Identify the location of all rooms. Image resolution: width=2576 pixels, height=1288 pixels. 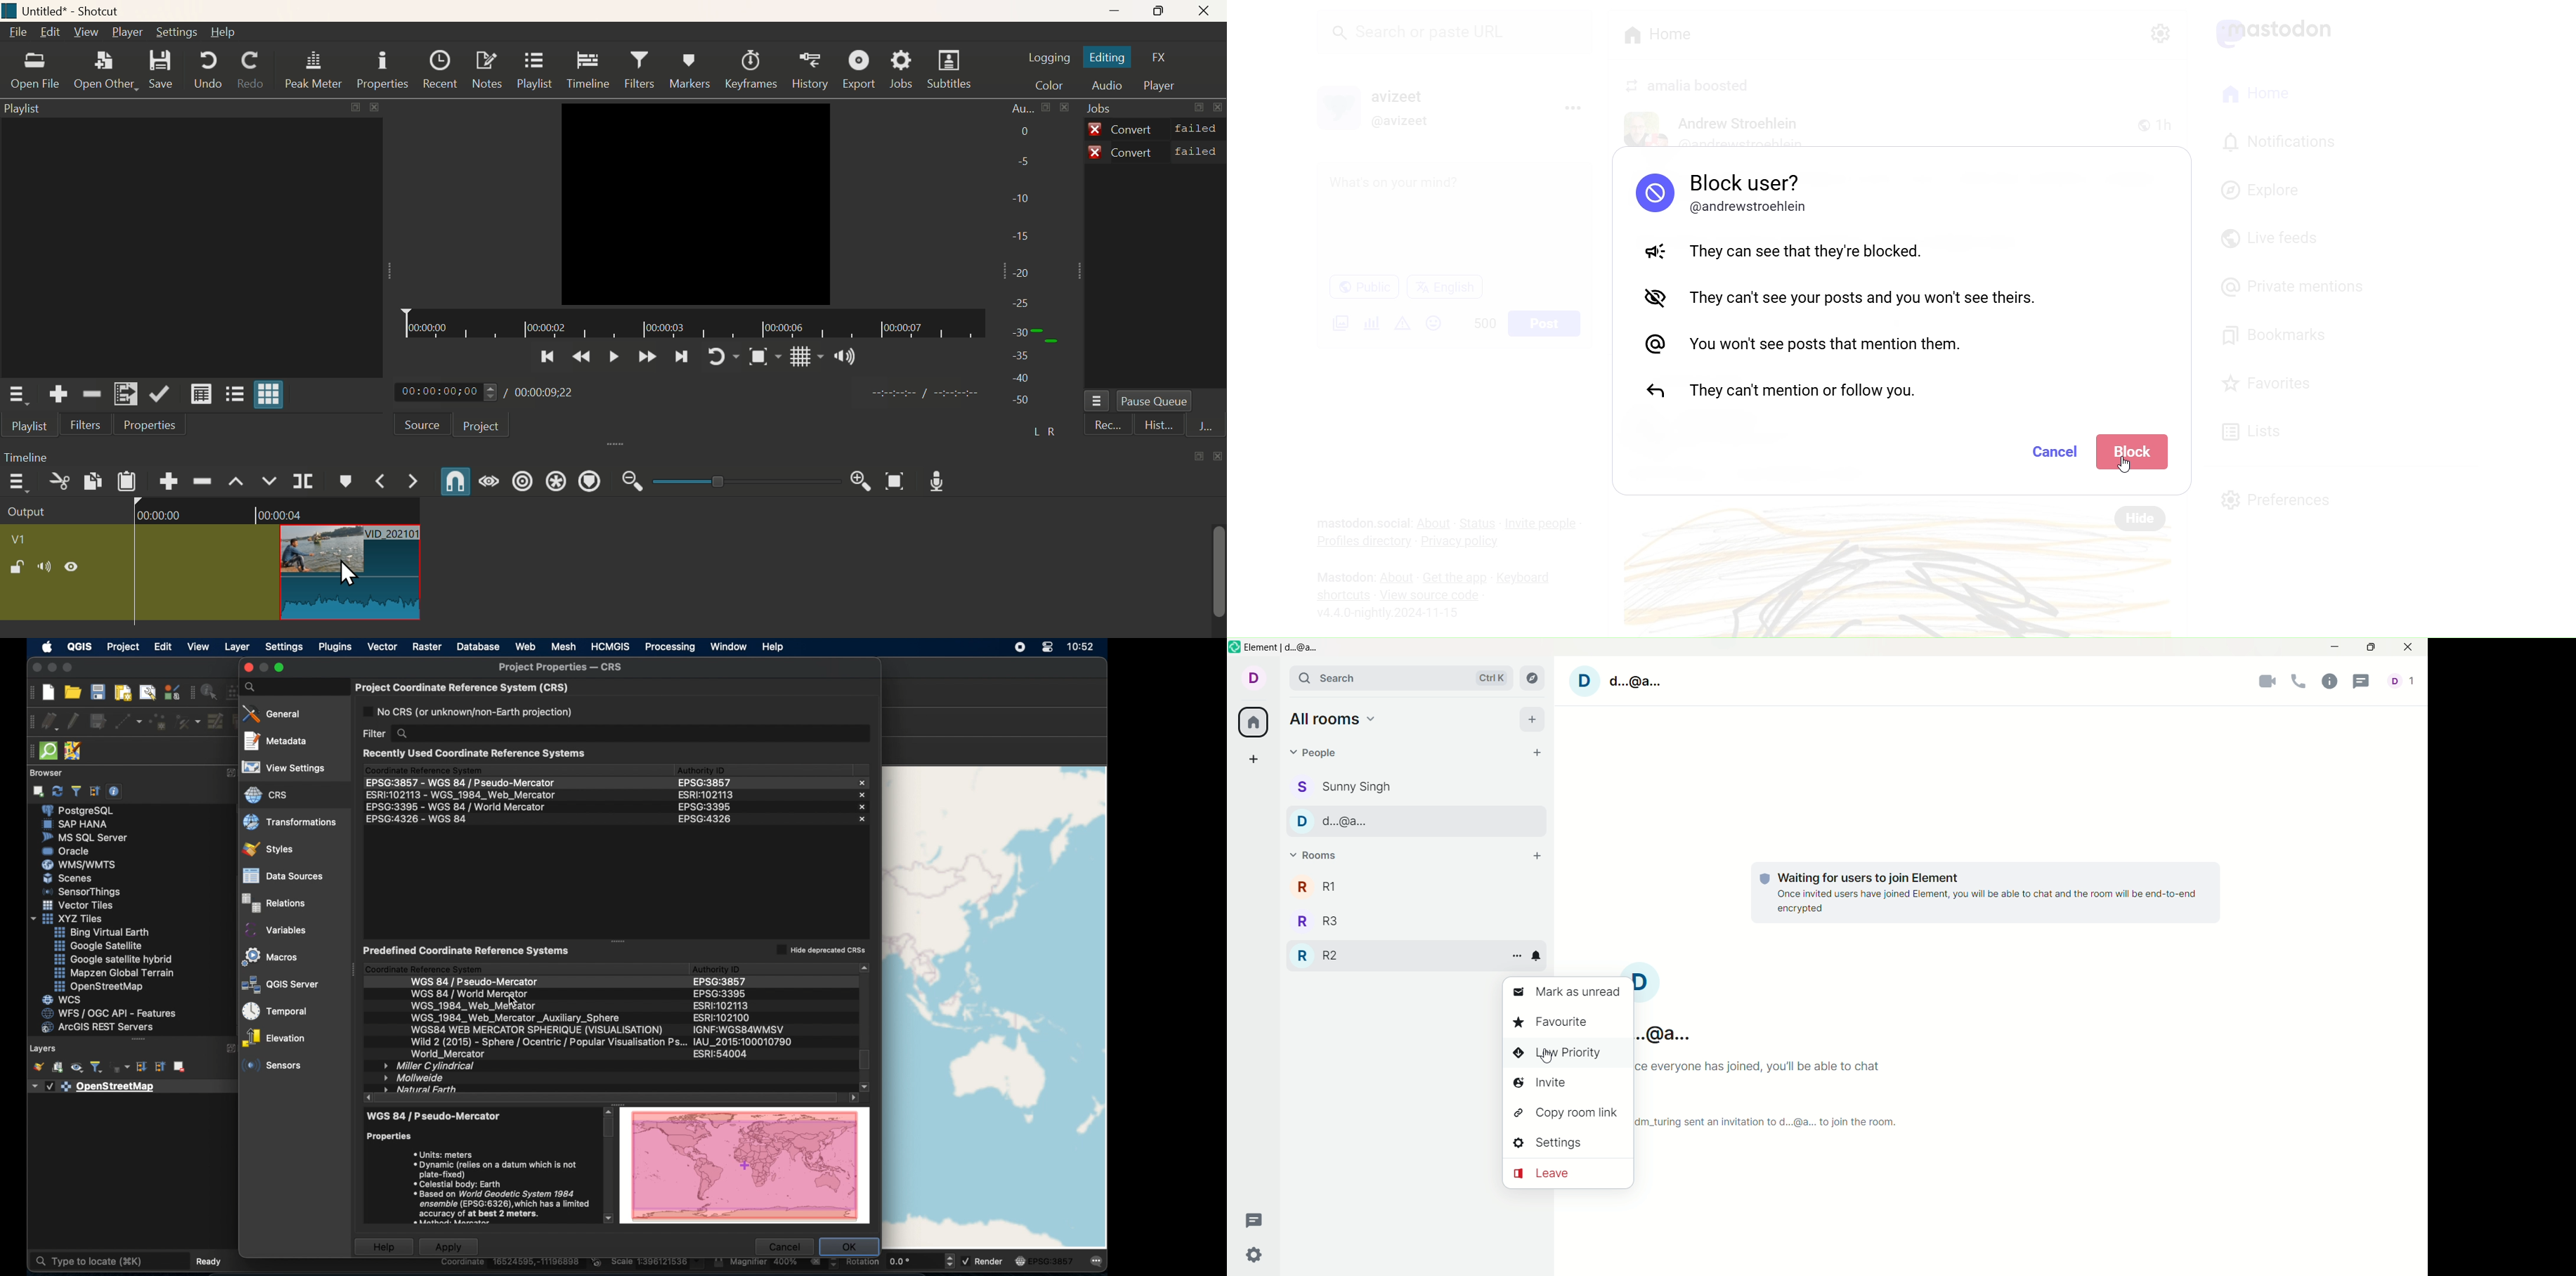
(1251, 723).